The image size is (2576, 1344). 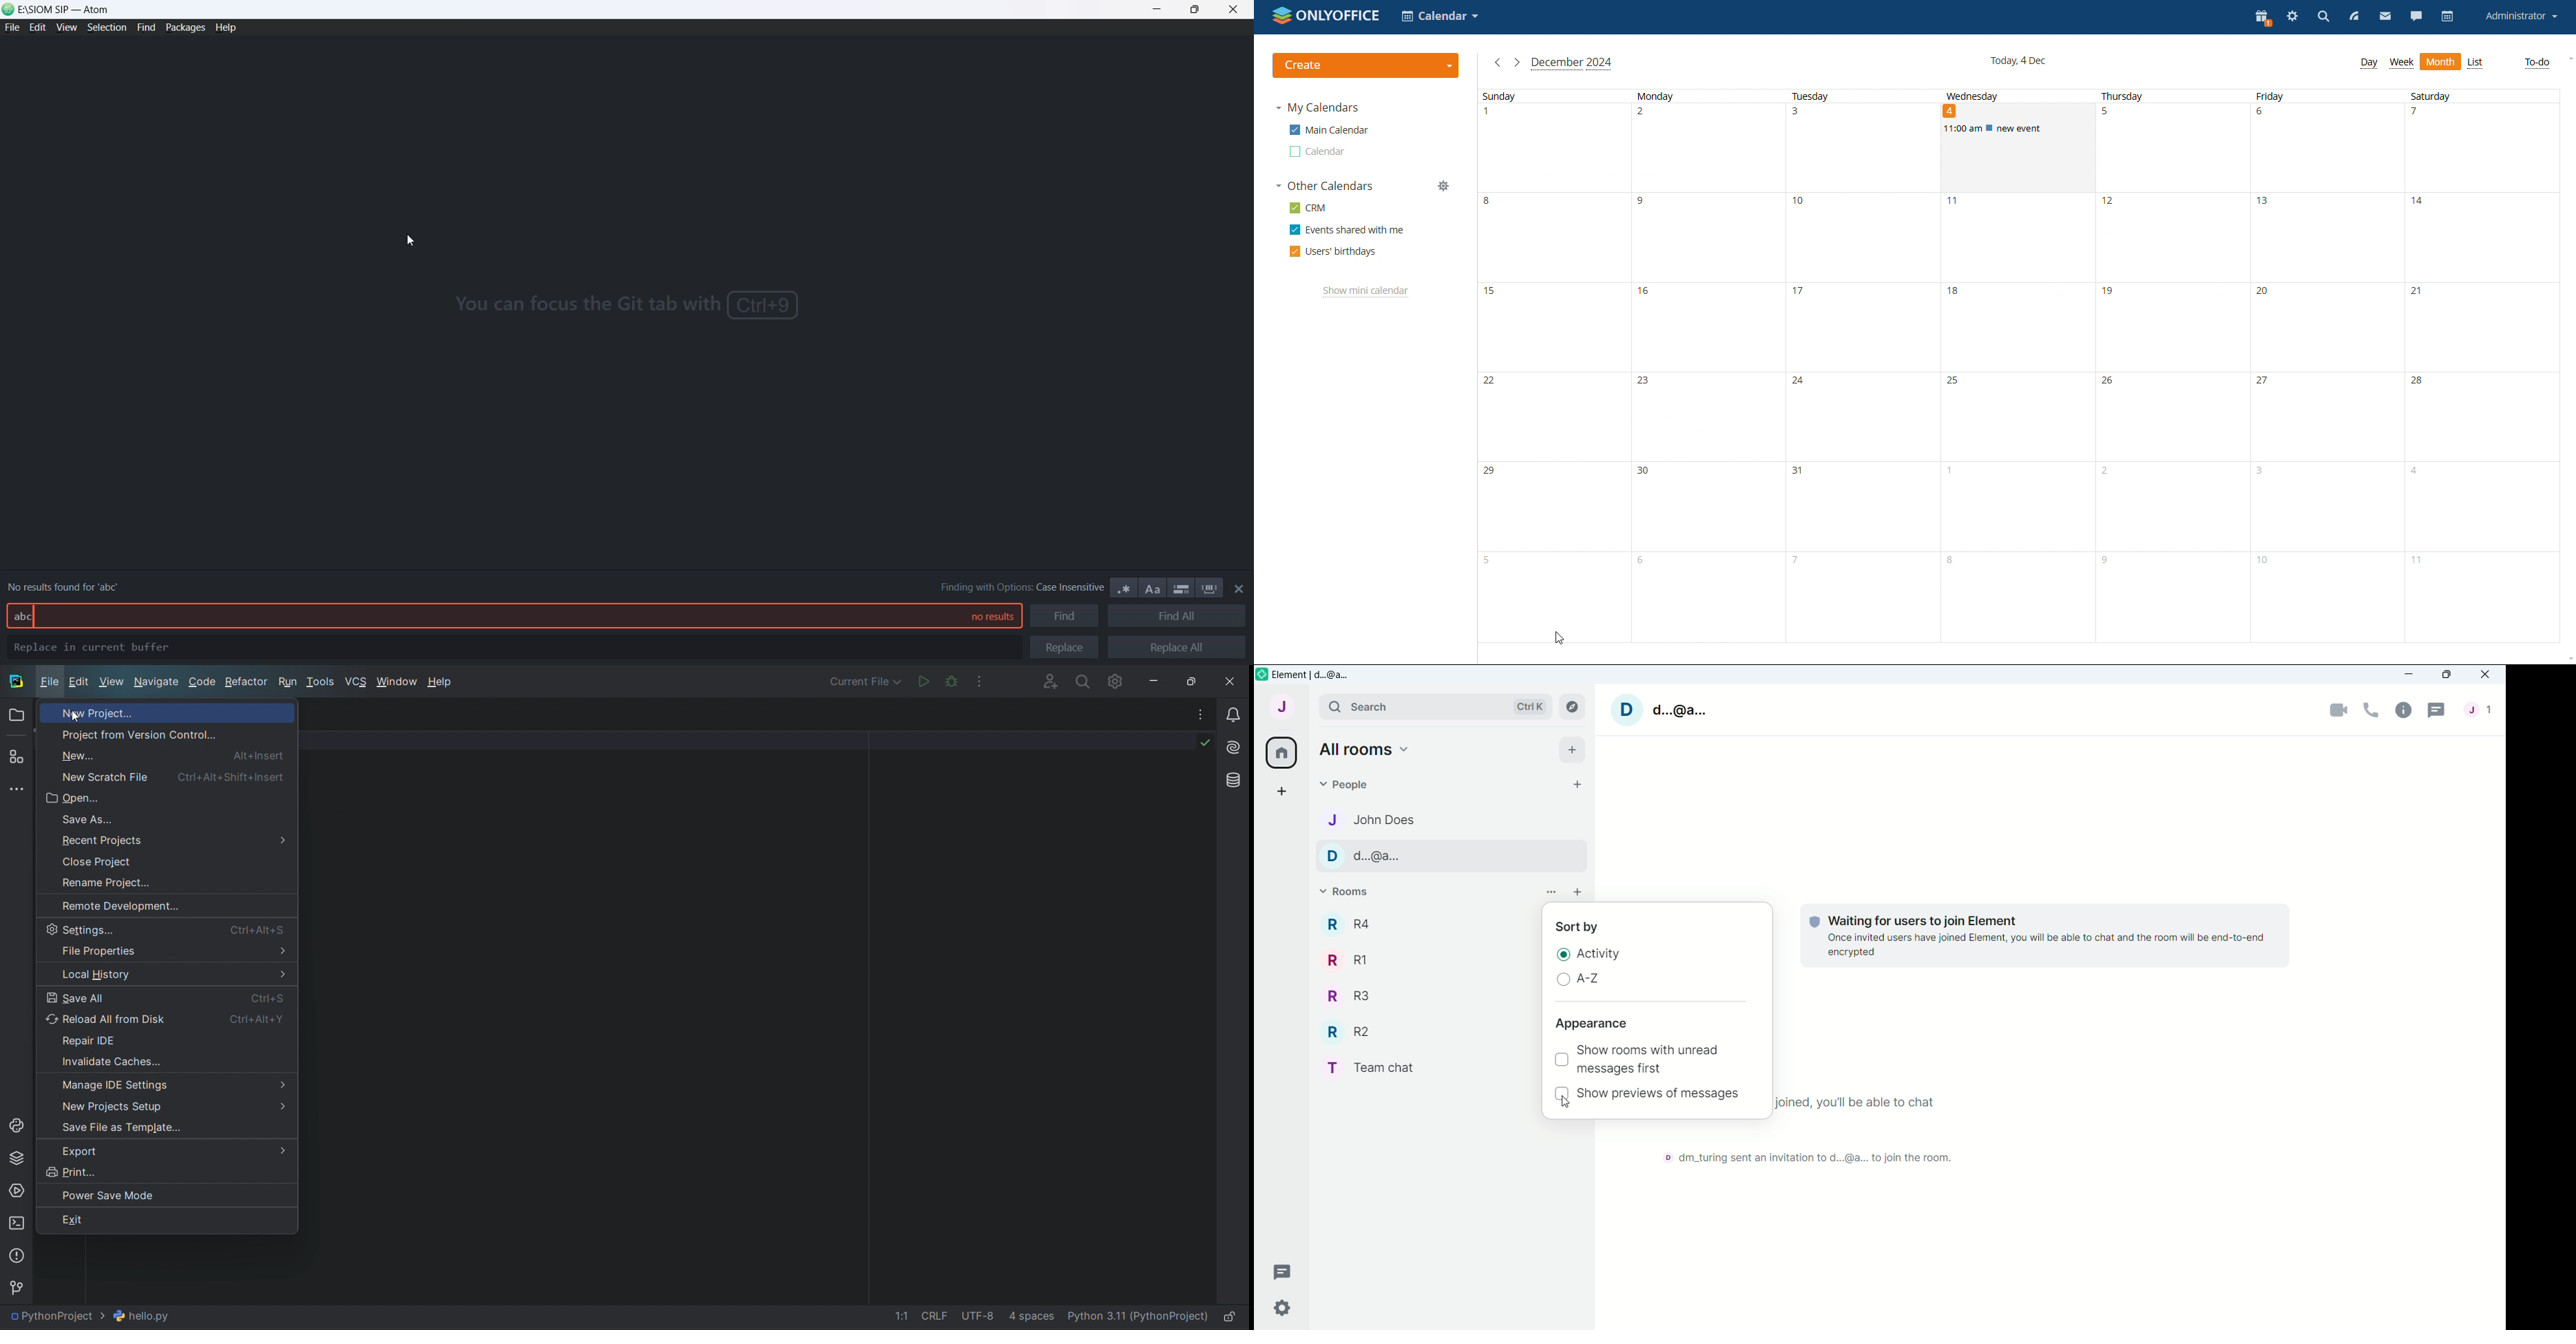 I want to click on Appearance, so click(x=1592, y=1024).